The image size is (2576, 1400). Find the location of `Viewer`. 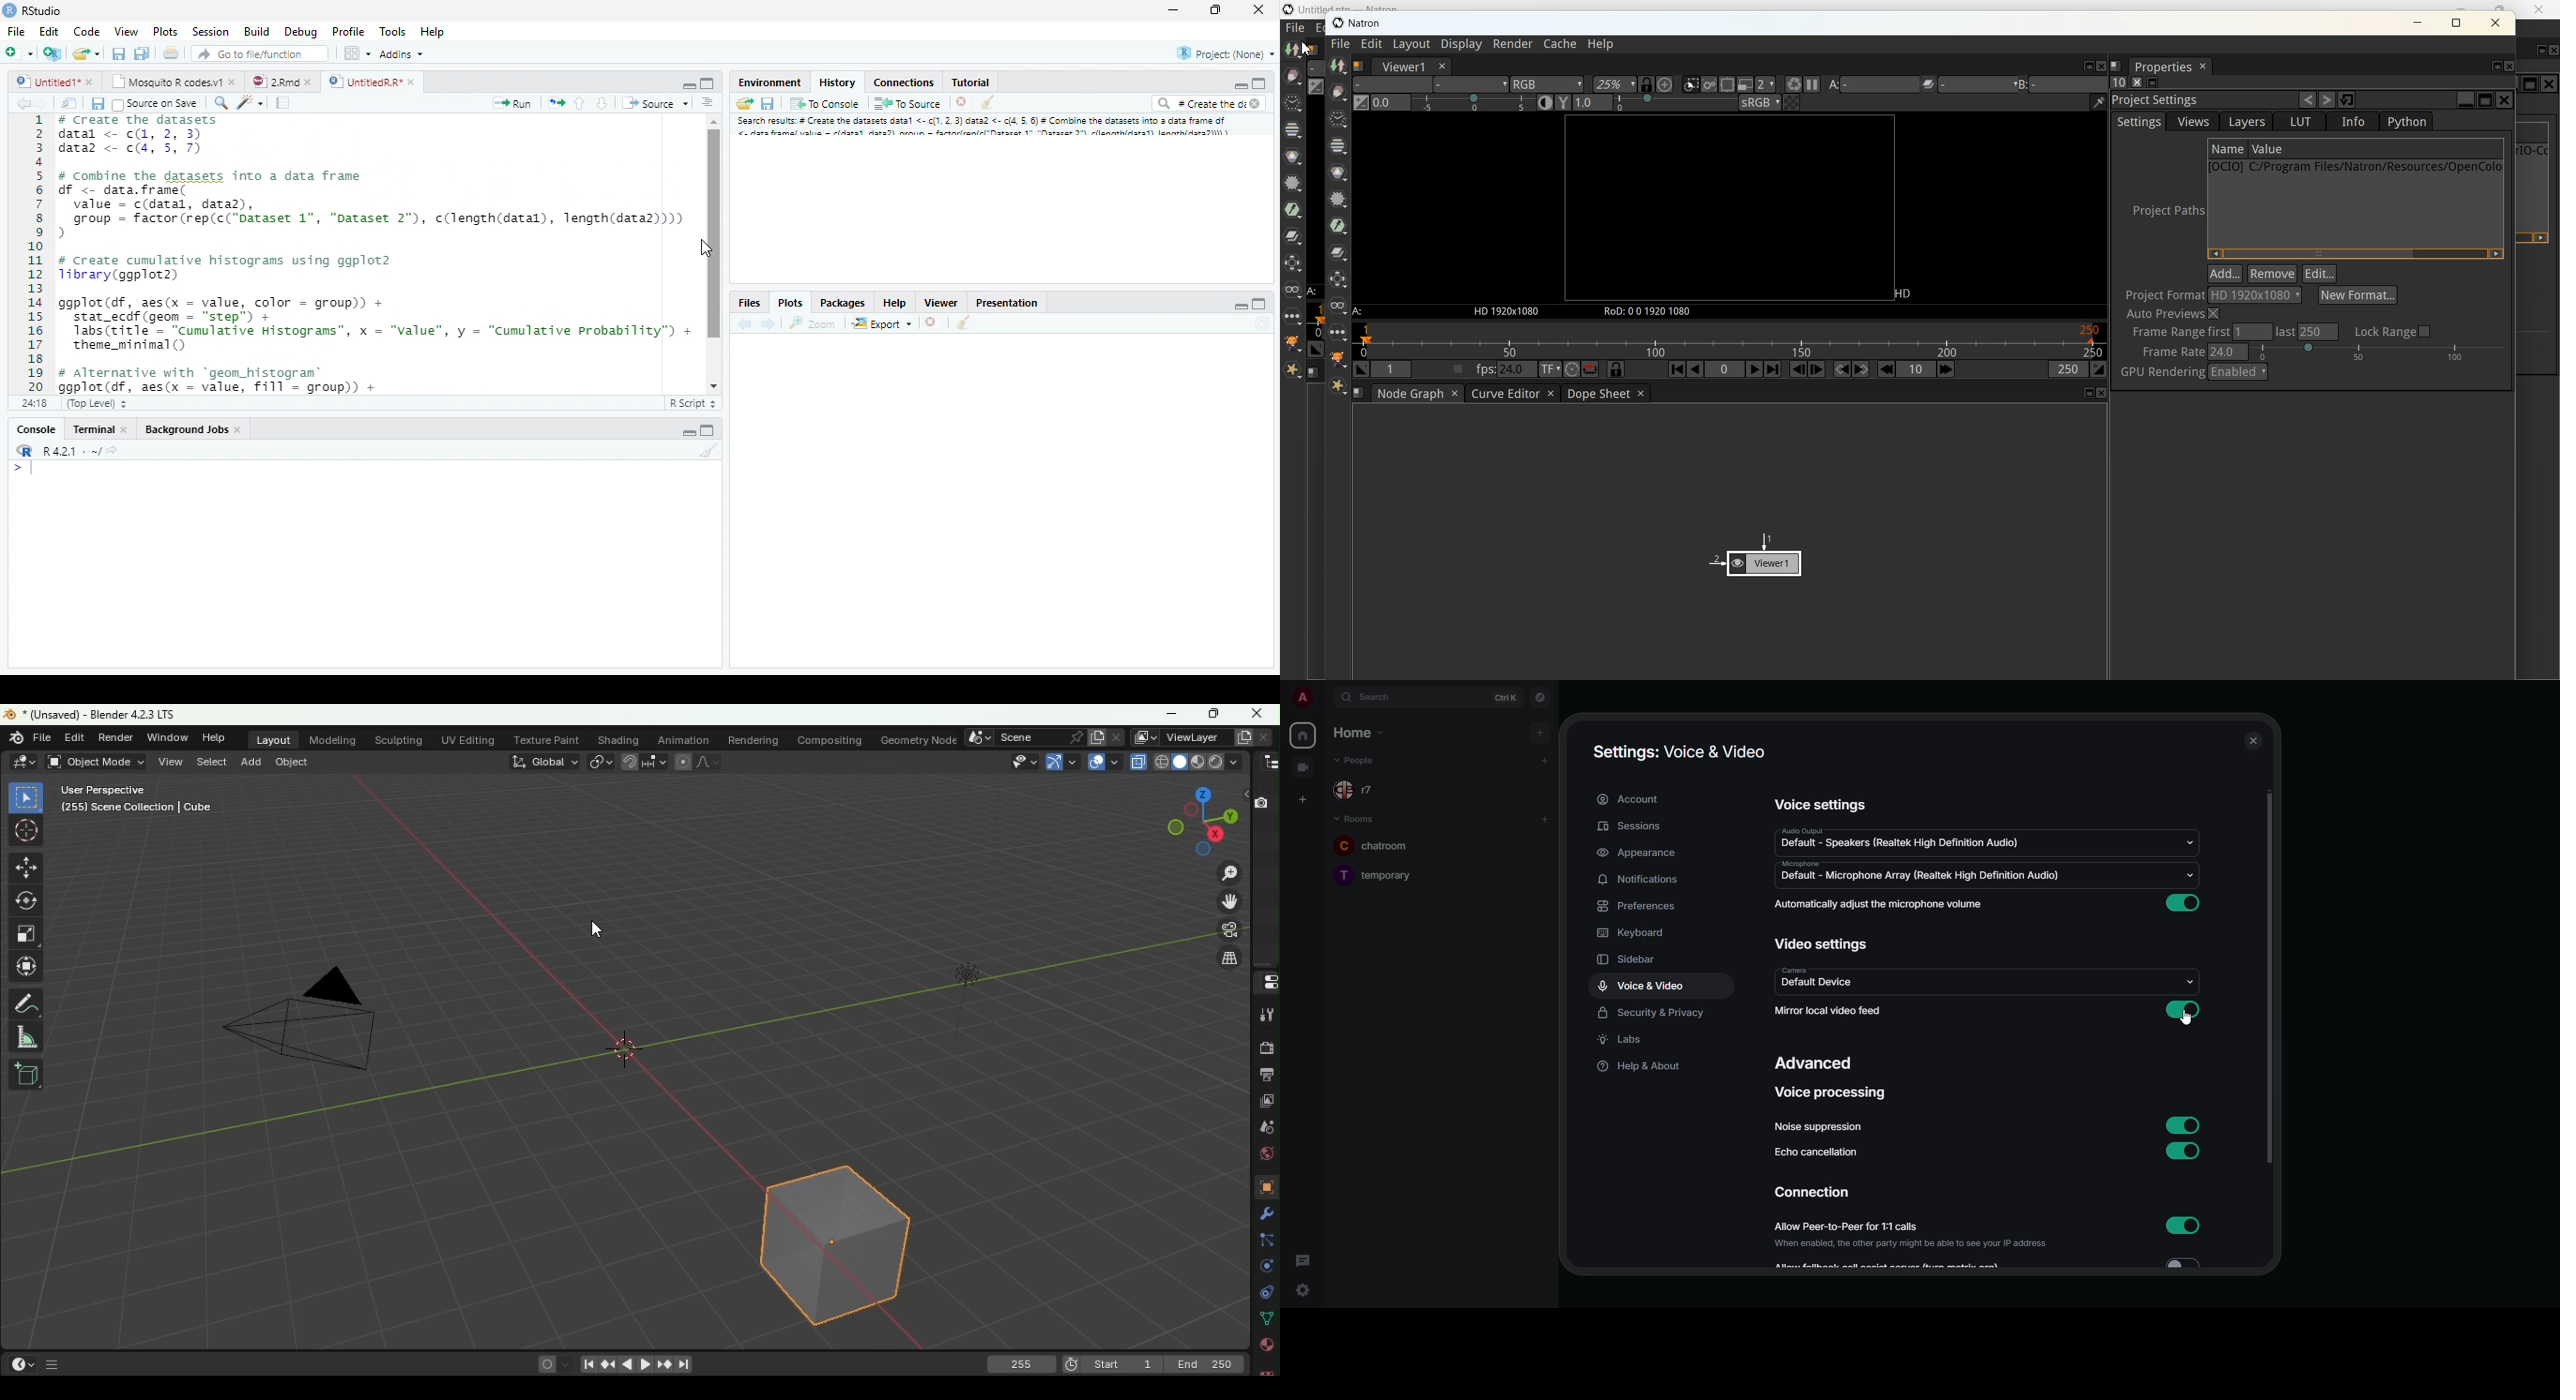

Viewer is located at coordinates (940, 303).